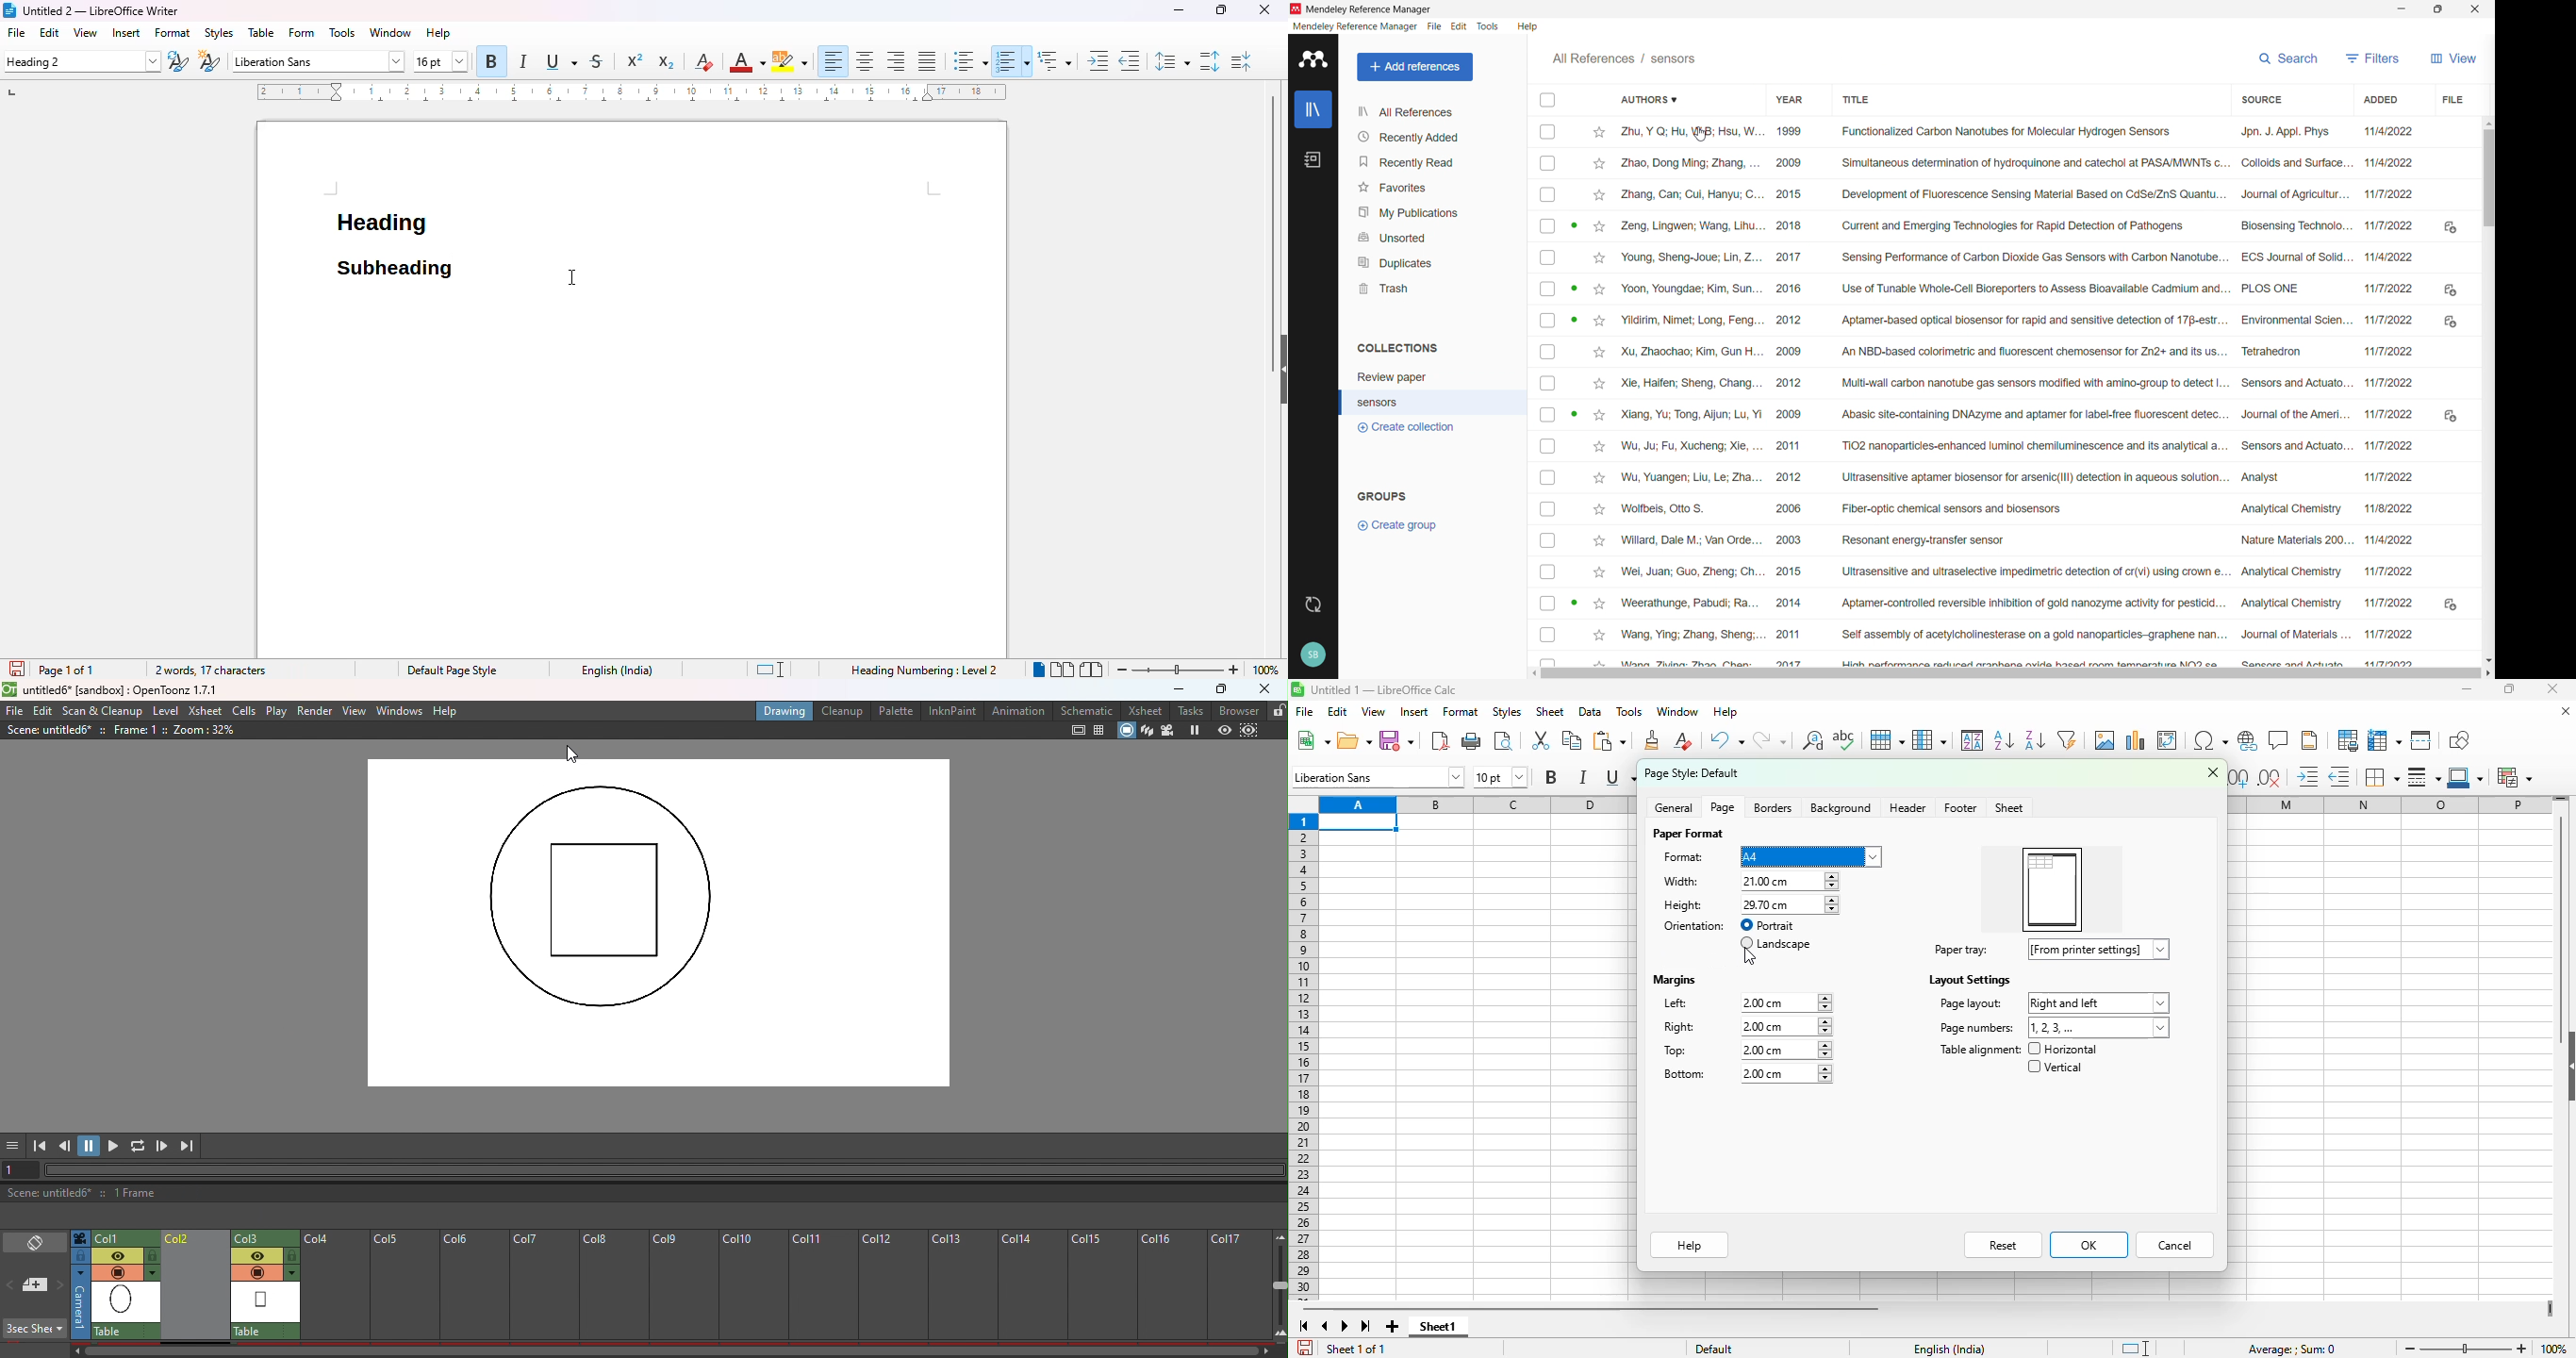  Describe the element at coordinates (1597, 394) in the screenshot. I see `Star Mark Individual entries ` at that location.